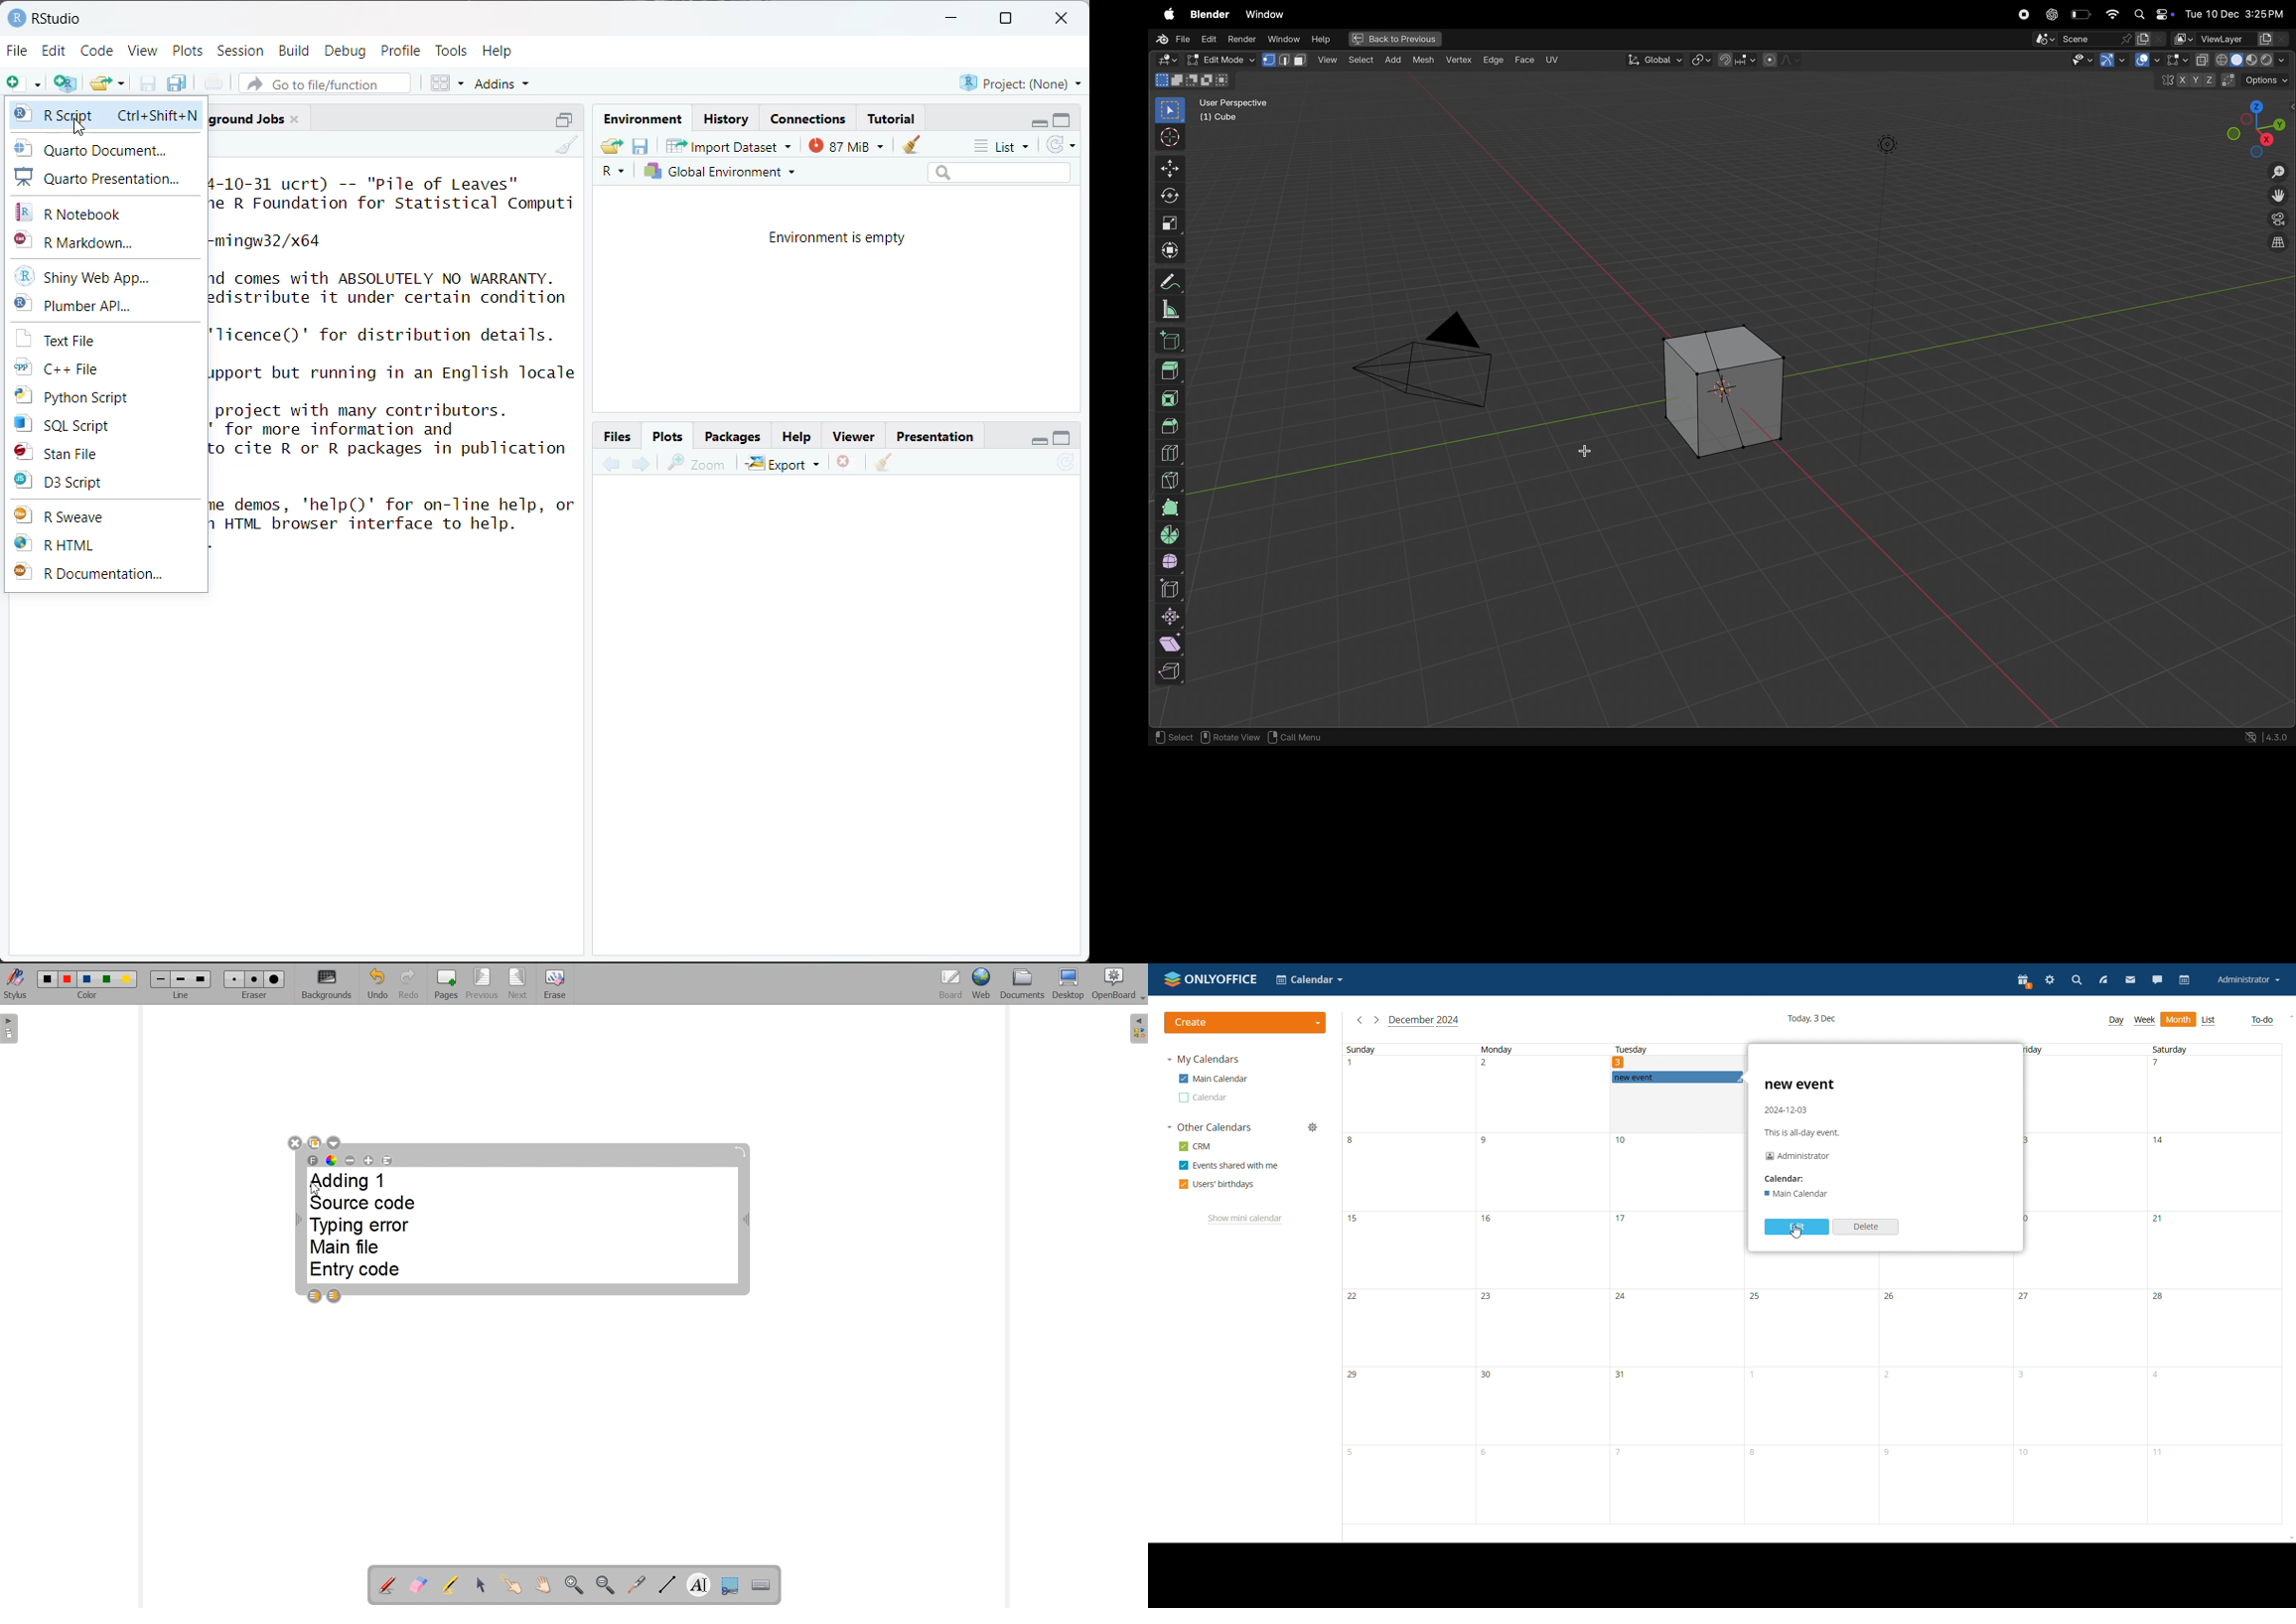 The width and height of the screenshot is (2296, 1624). I want to click on Tutorial, so click(894, 116).